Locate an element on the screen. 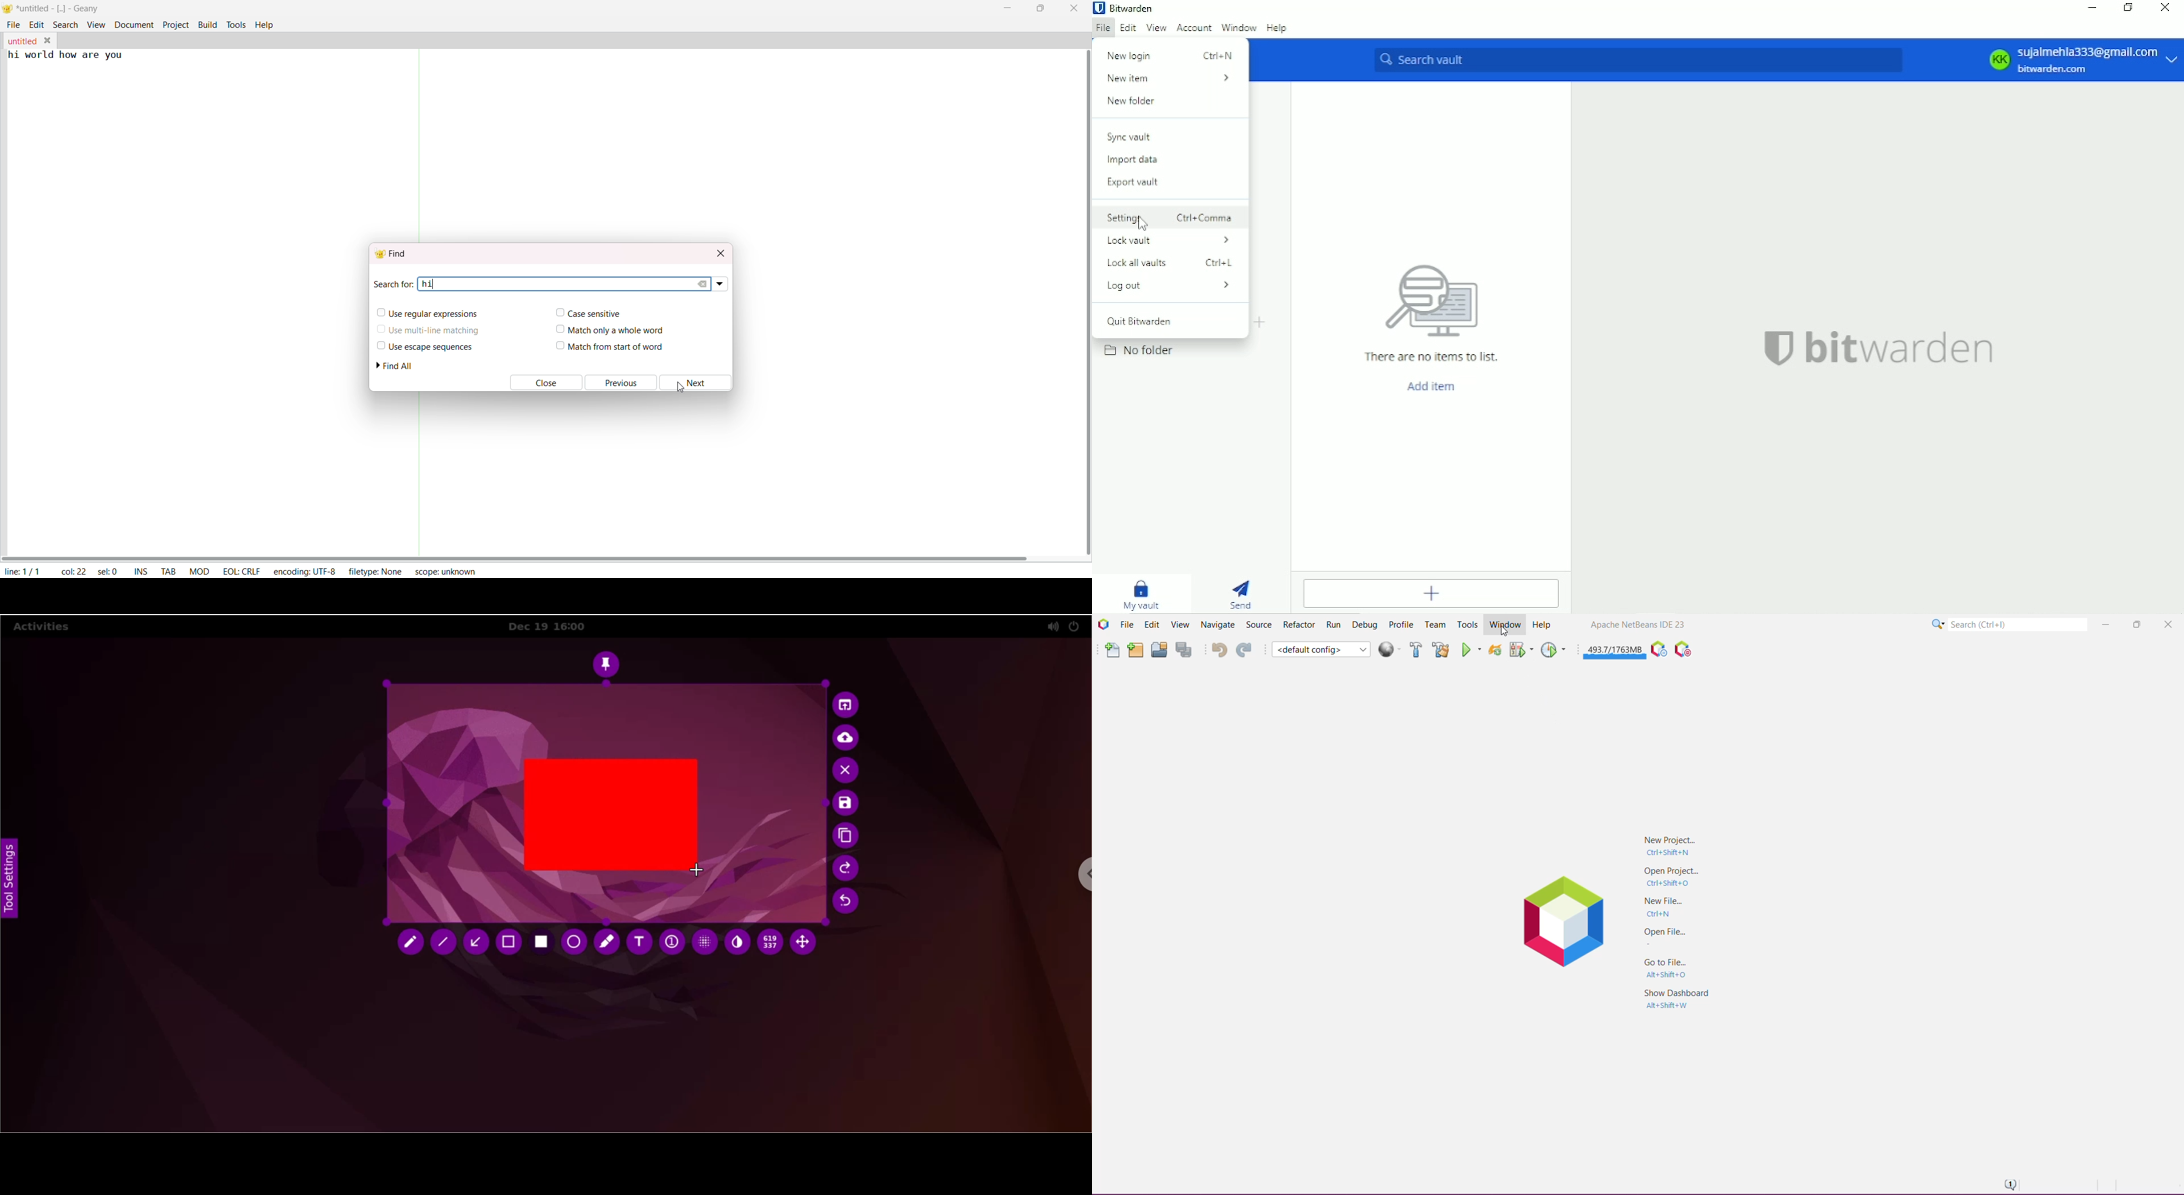 The image size is (2184, 1204). Lock vault  is located at coordinates (1167, 241).